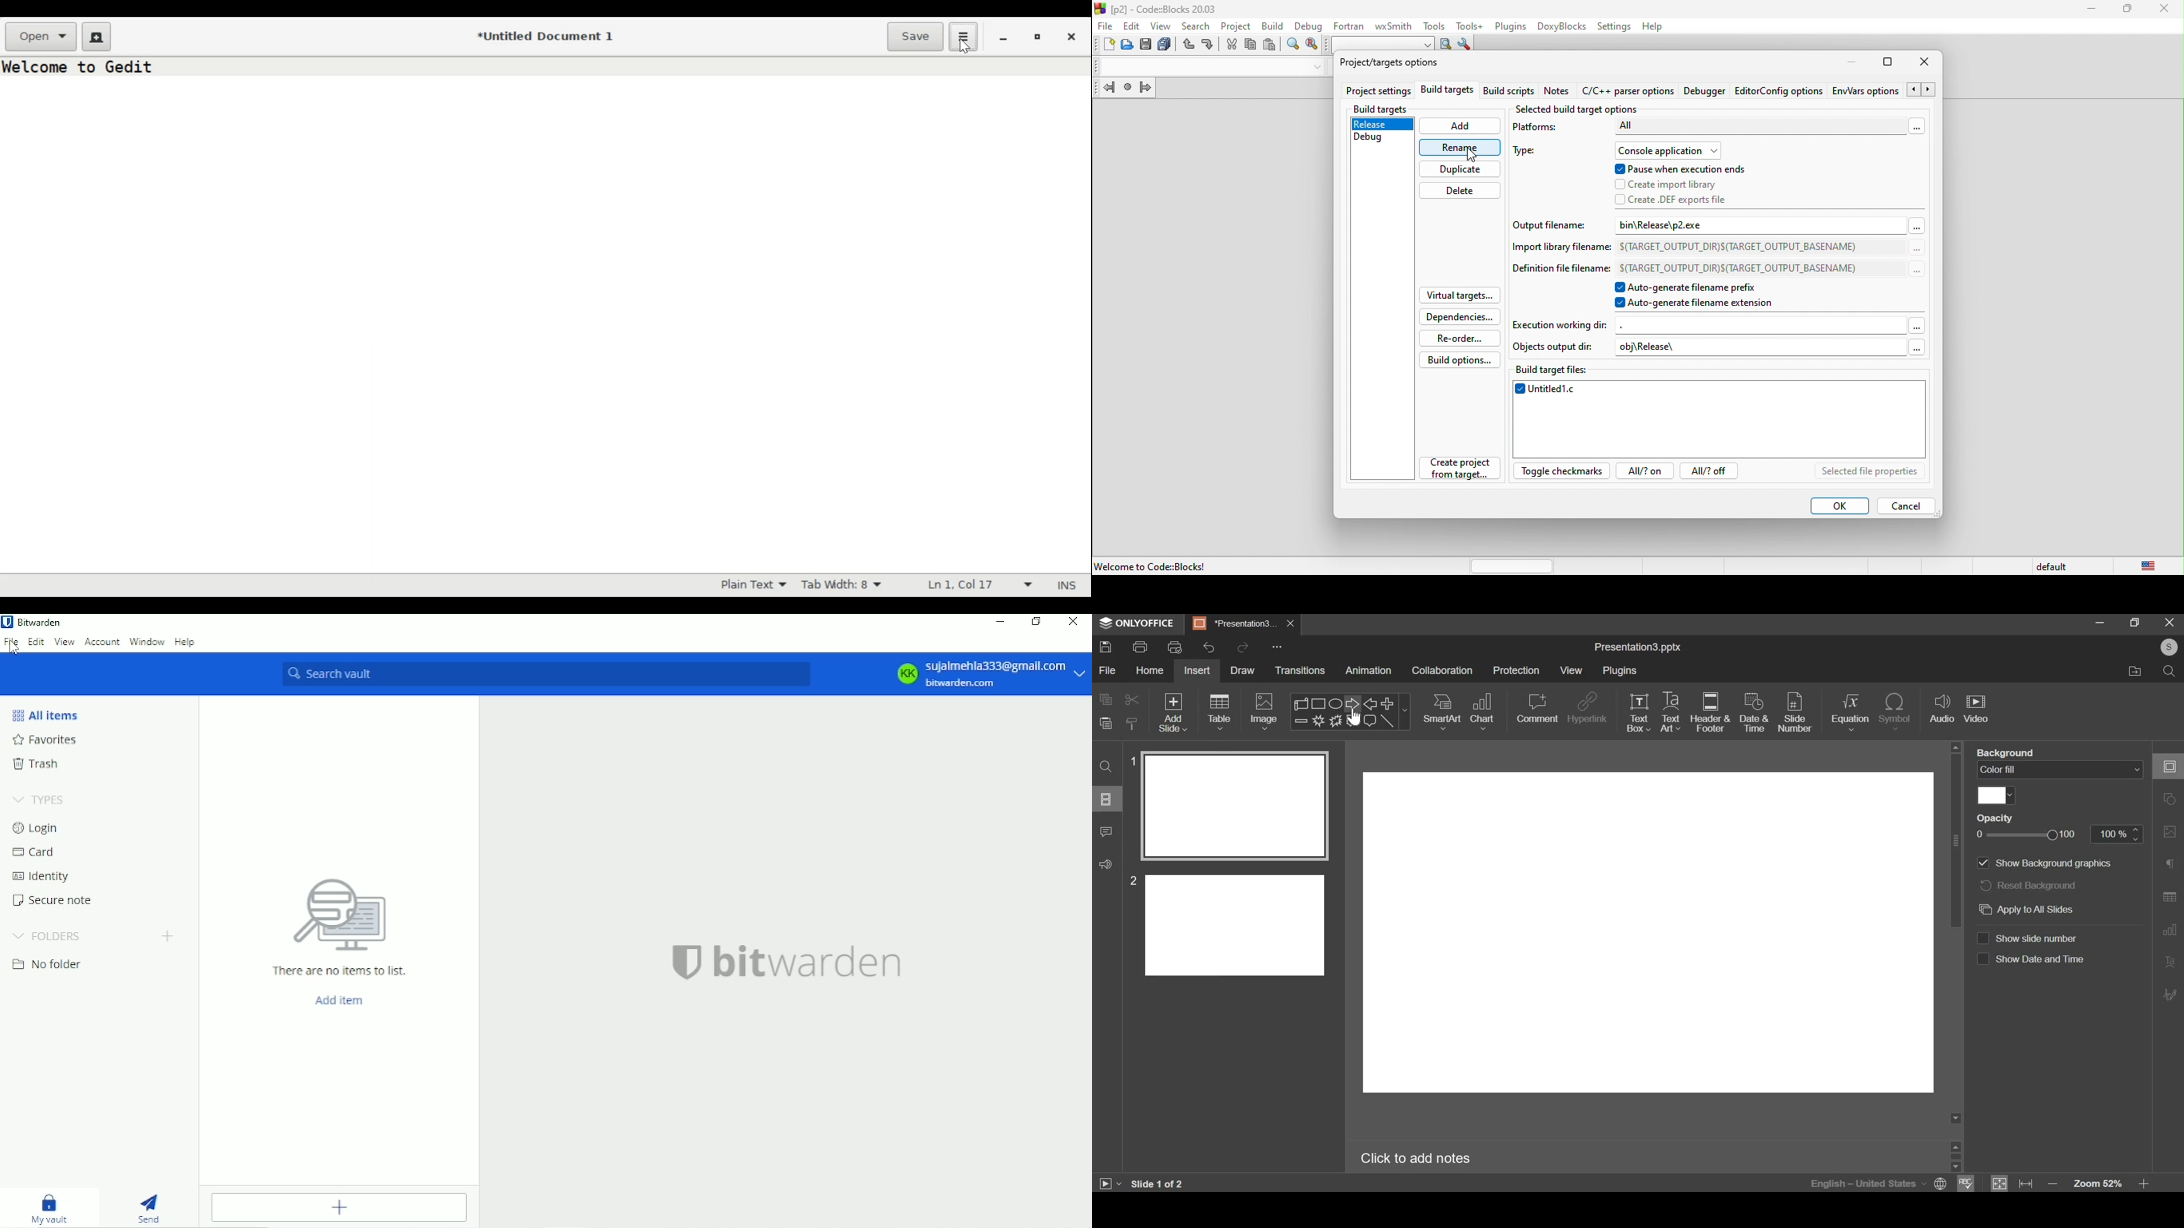 The height and width of the screenshot is (1232, 2184). I want to click on ir obj\Release\, so click(1752, 348).